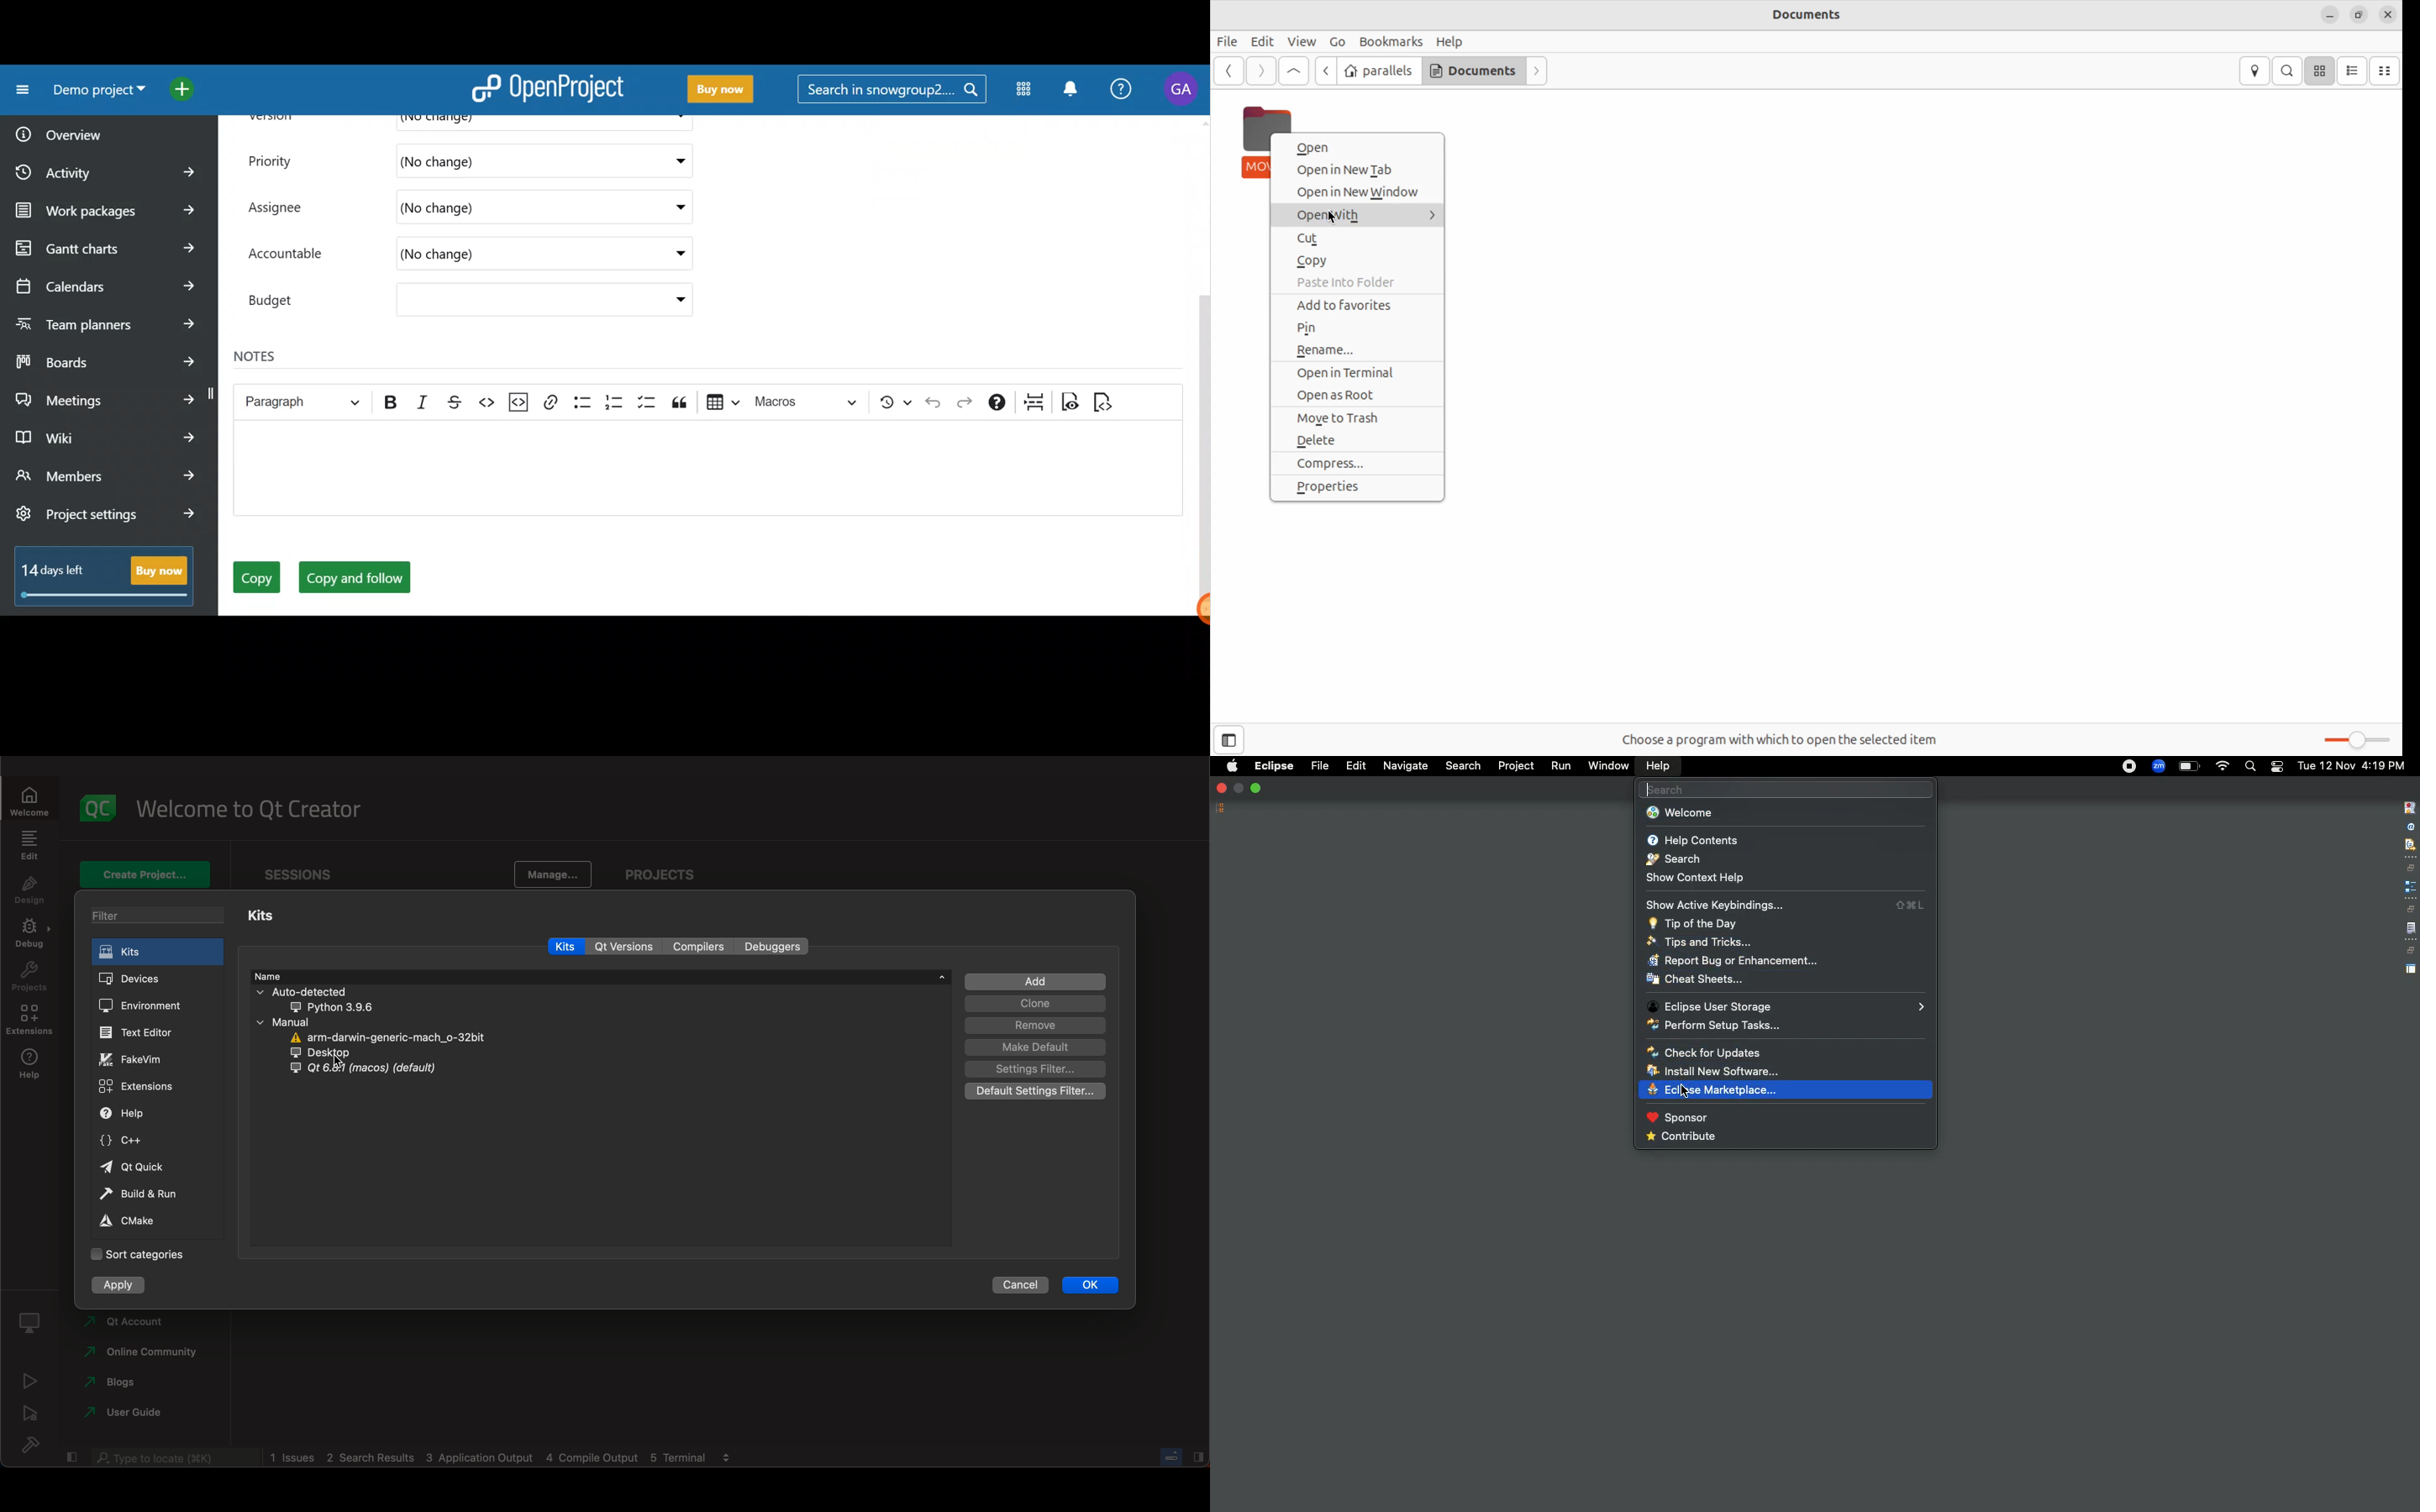  What do you see at coordinates (965, 405) in the screenshot?
I see `Redo` at bounding box center [965, 405].